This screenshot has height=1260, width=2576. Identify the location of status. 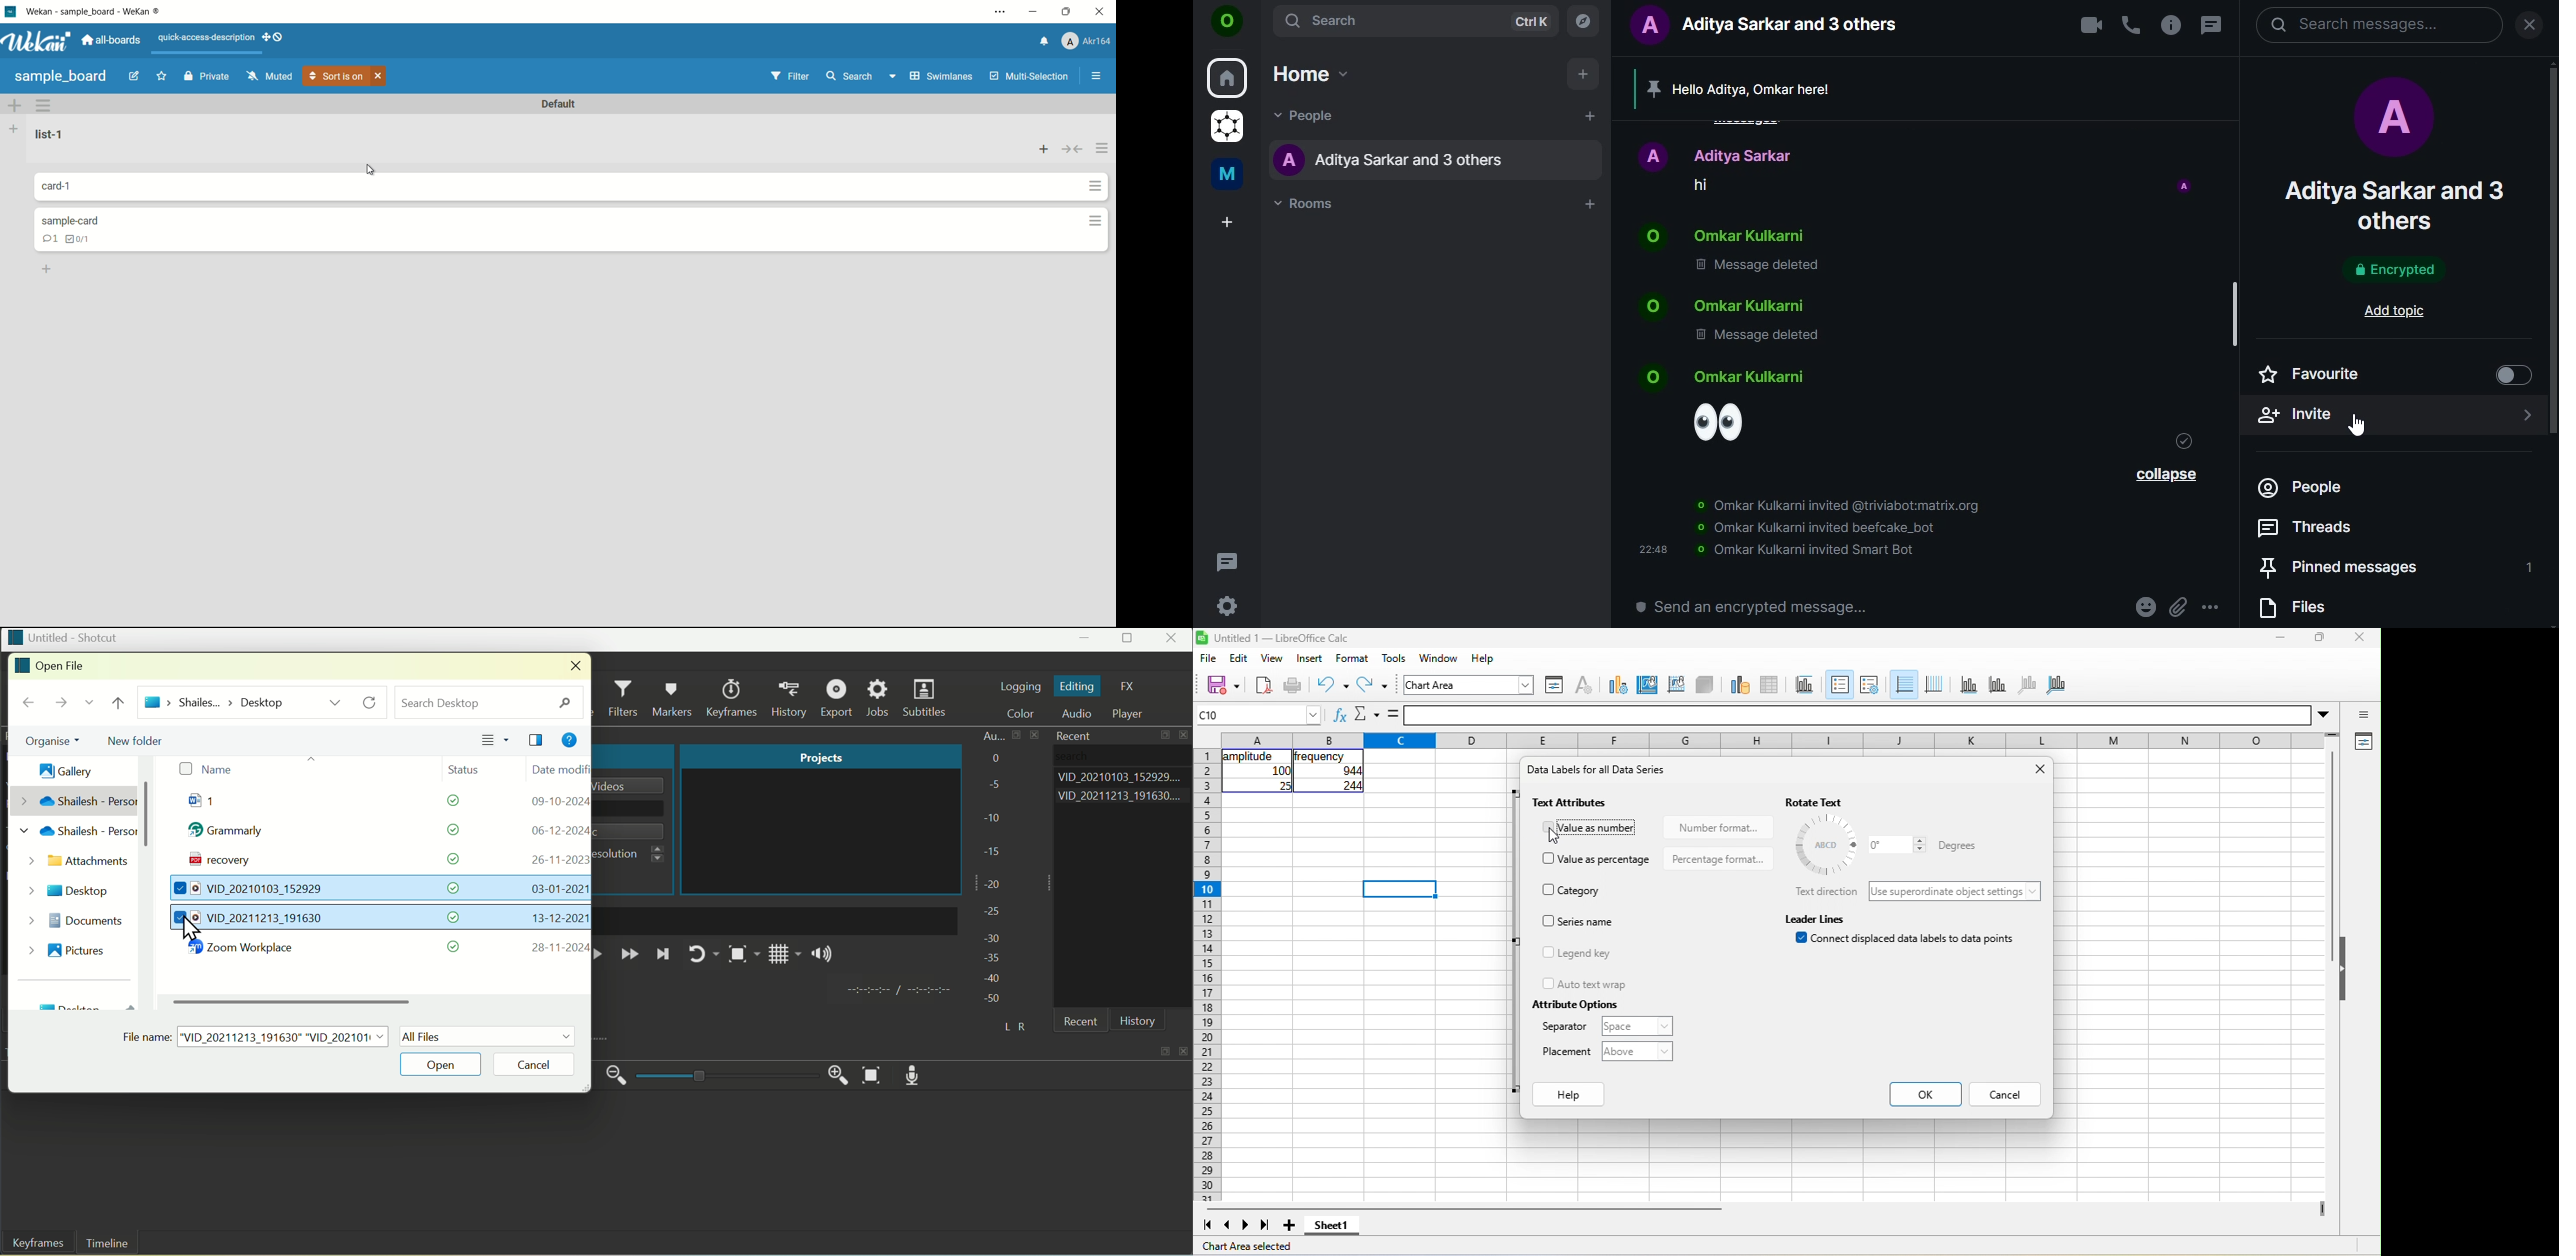
(451, 888).